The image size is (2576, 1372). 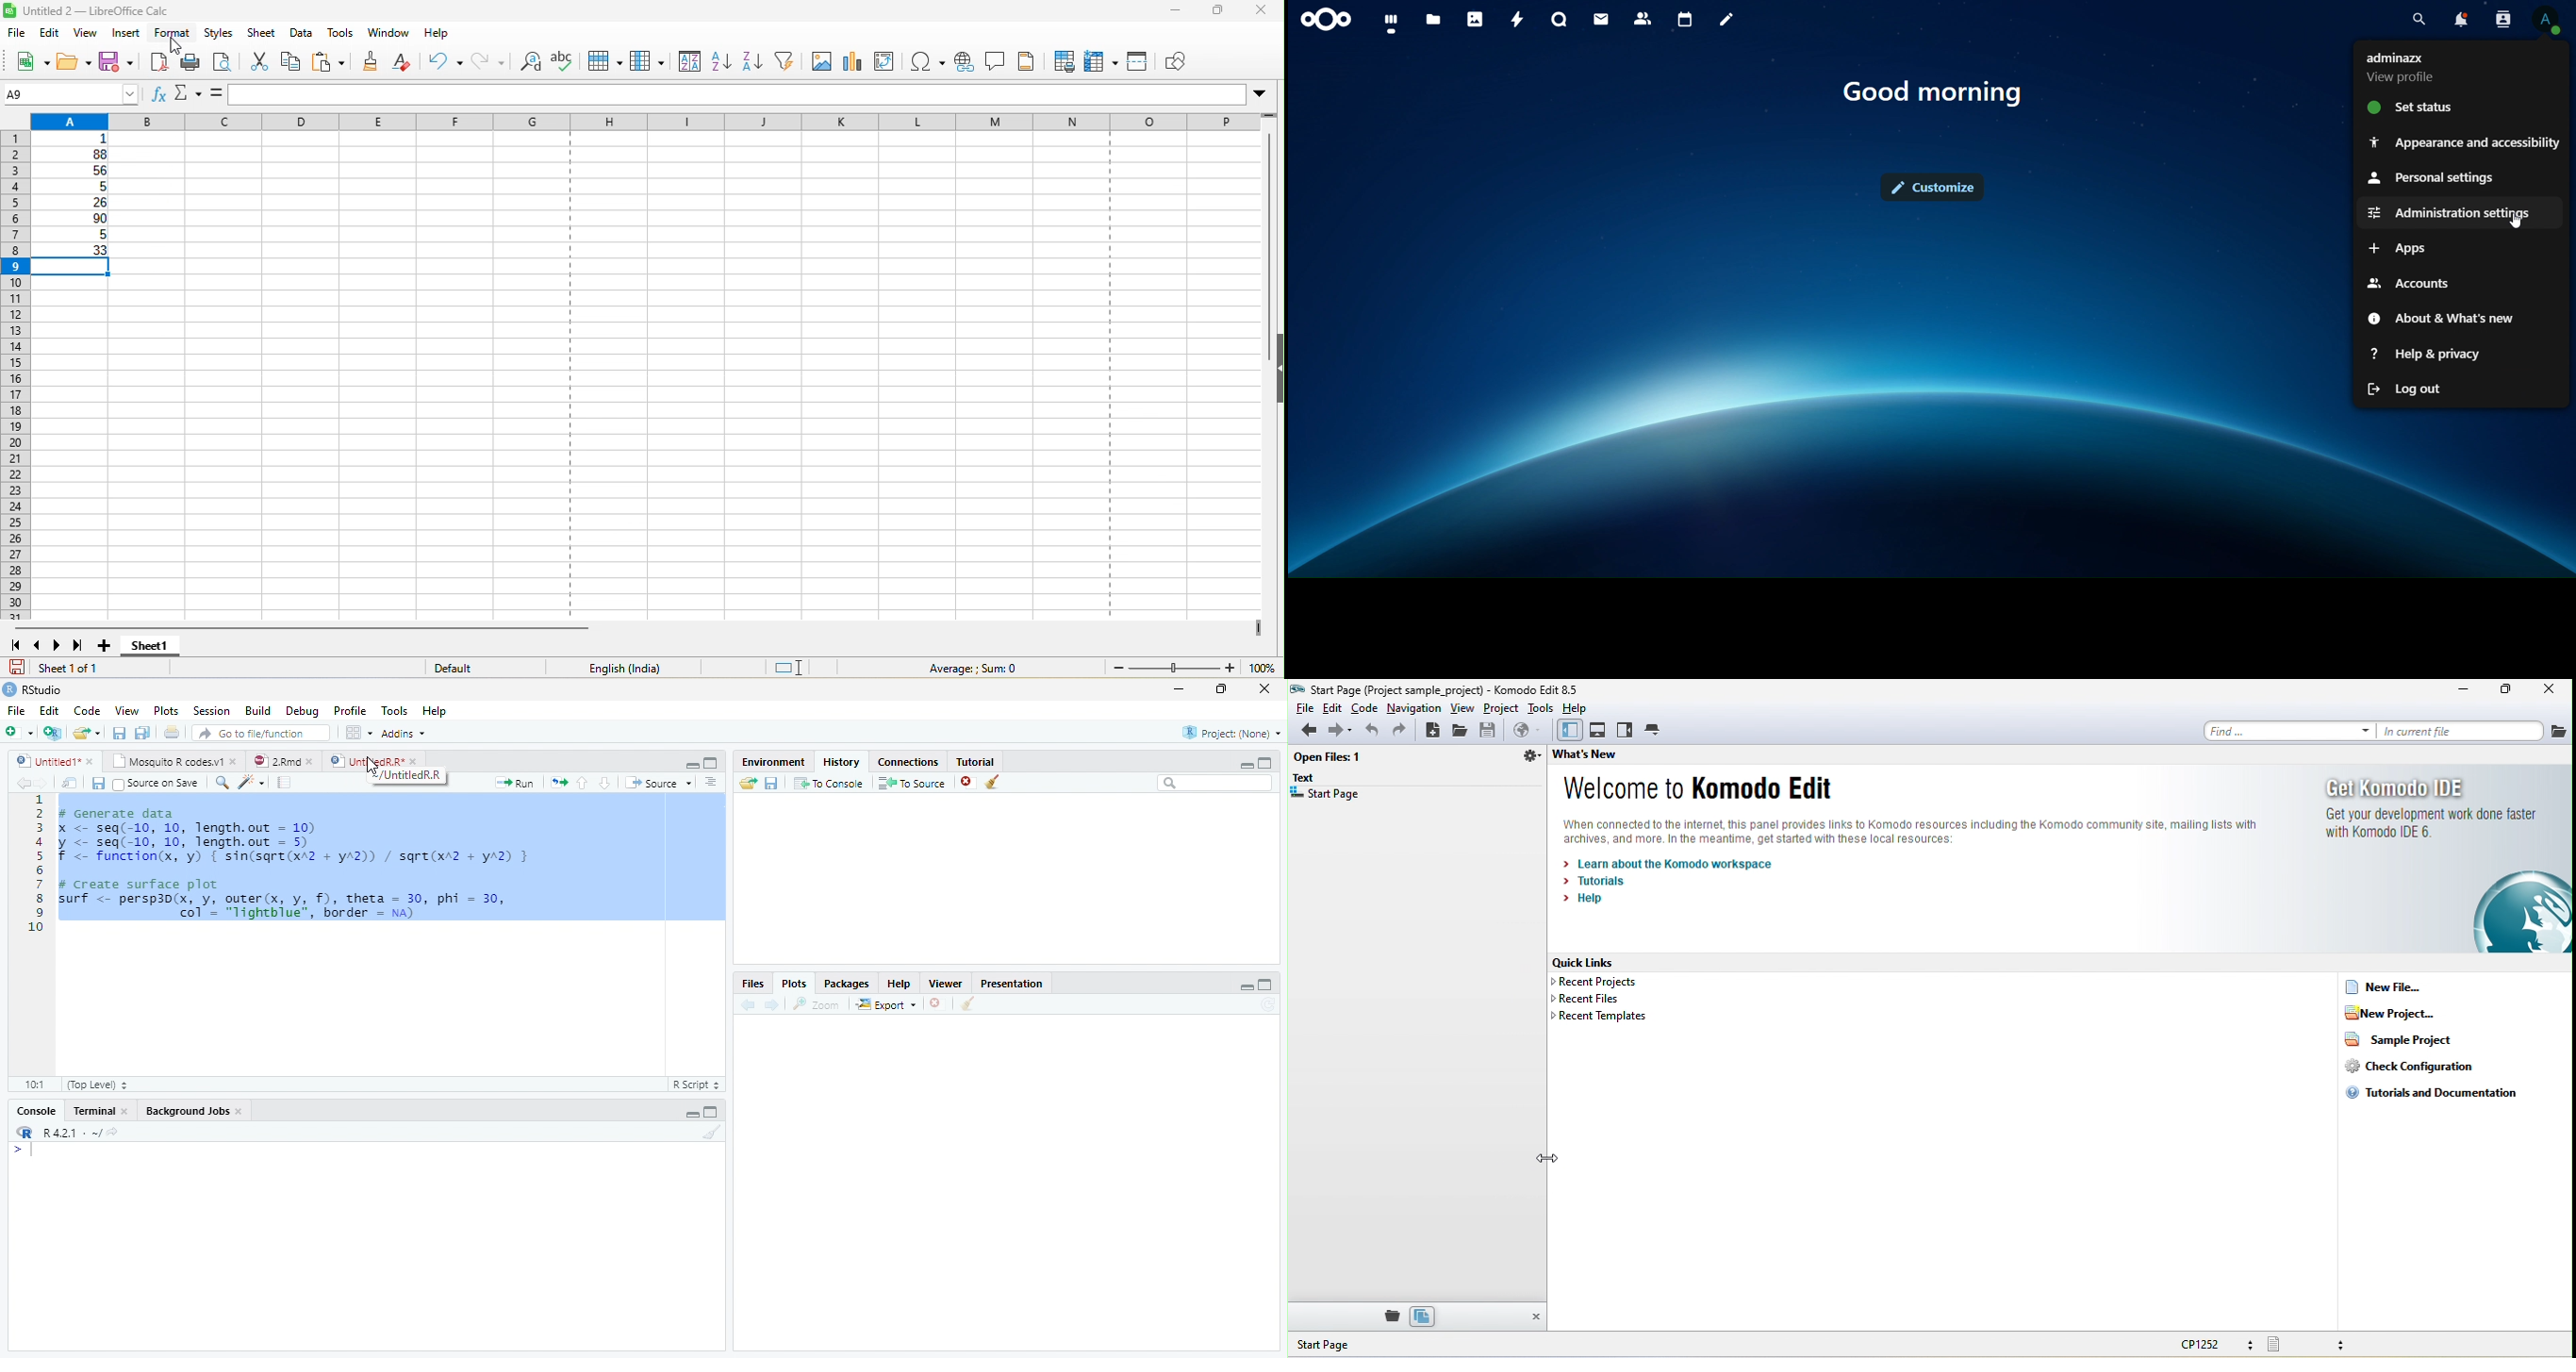 I want to click on minimize, so click(x=1179, y=688).